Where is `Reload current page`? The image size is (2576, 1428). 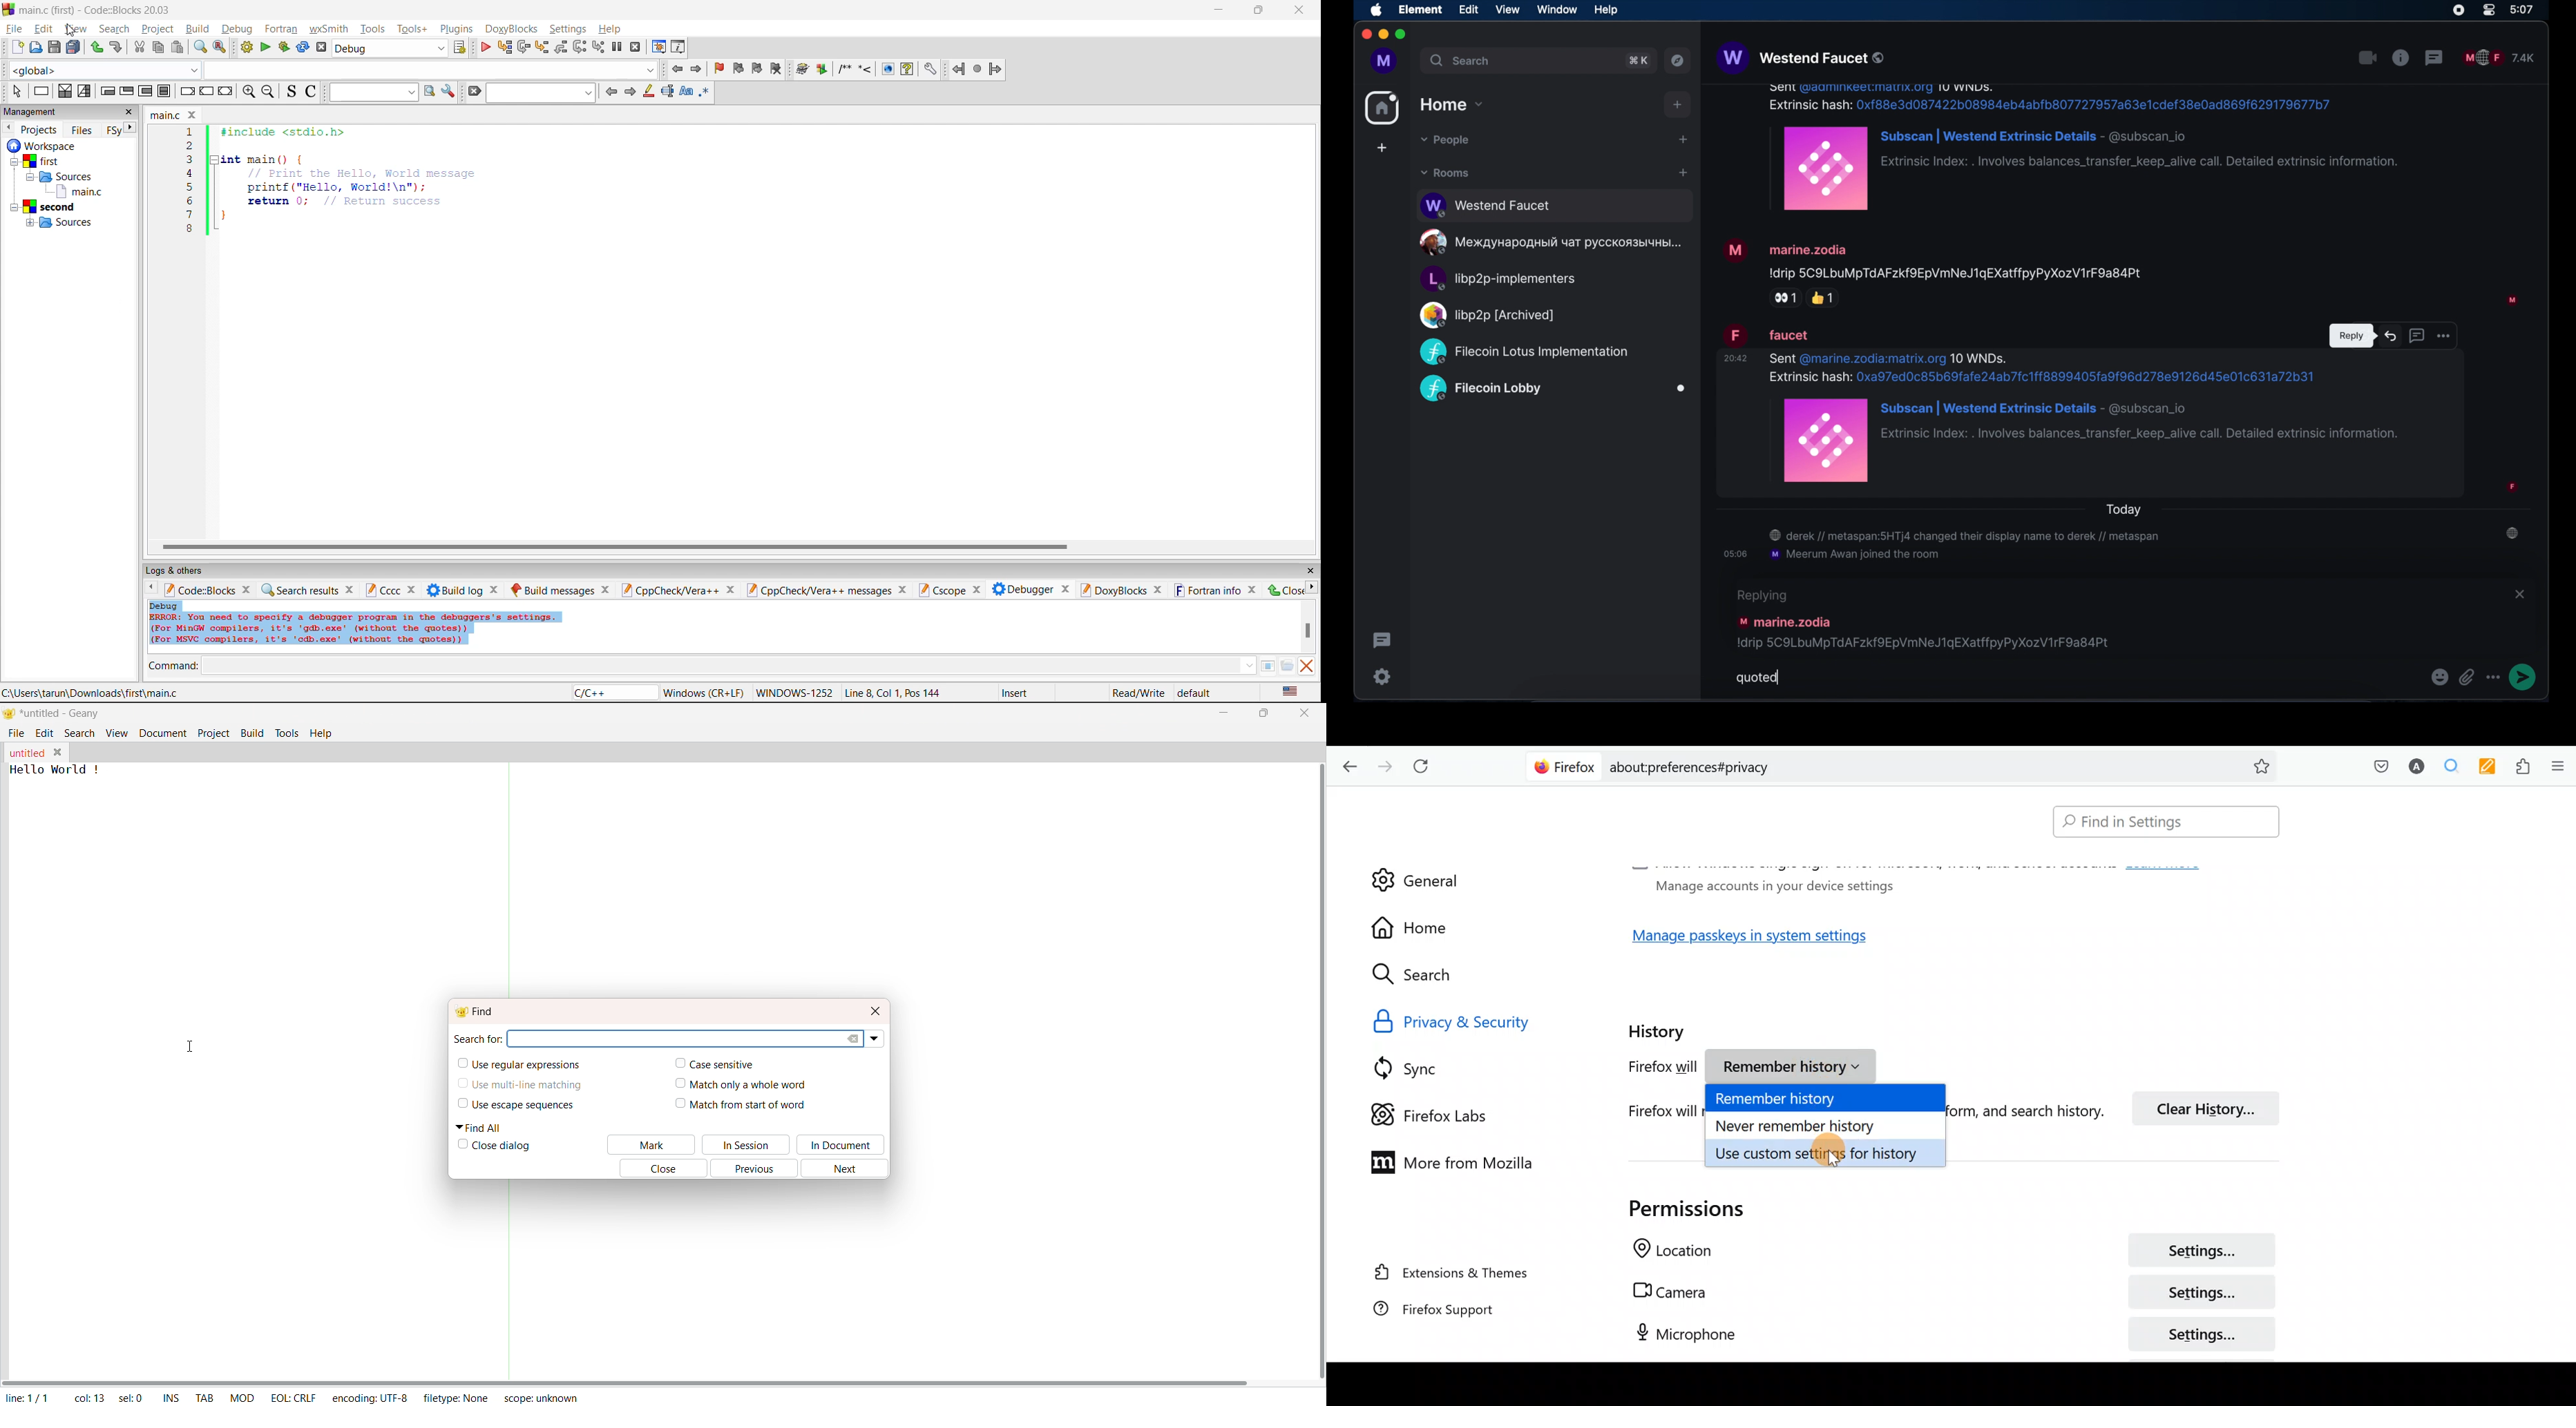 Reload current page is located at coordinates (1425, 767).